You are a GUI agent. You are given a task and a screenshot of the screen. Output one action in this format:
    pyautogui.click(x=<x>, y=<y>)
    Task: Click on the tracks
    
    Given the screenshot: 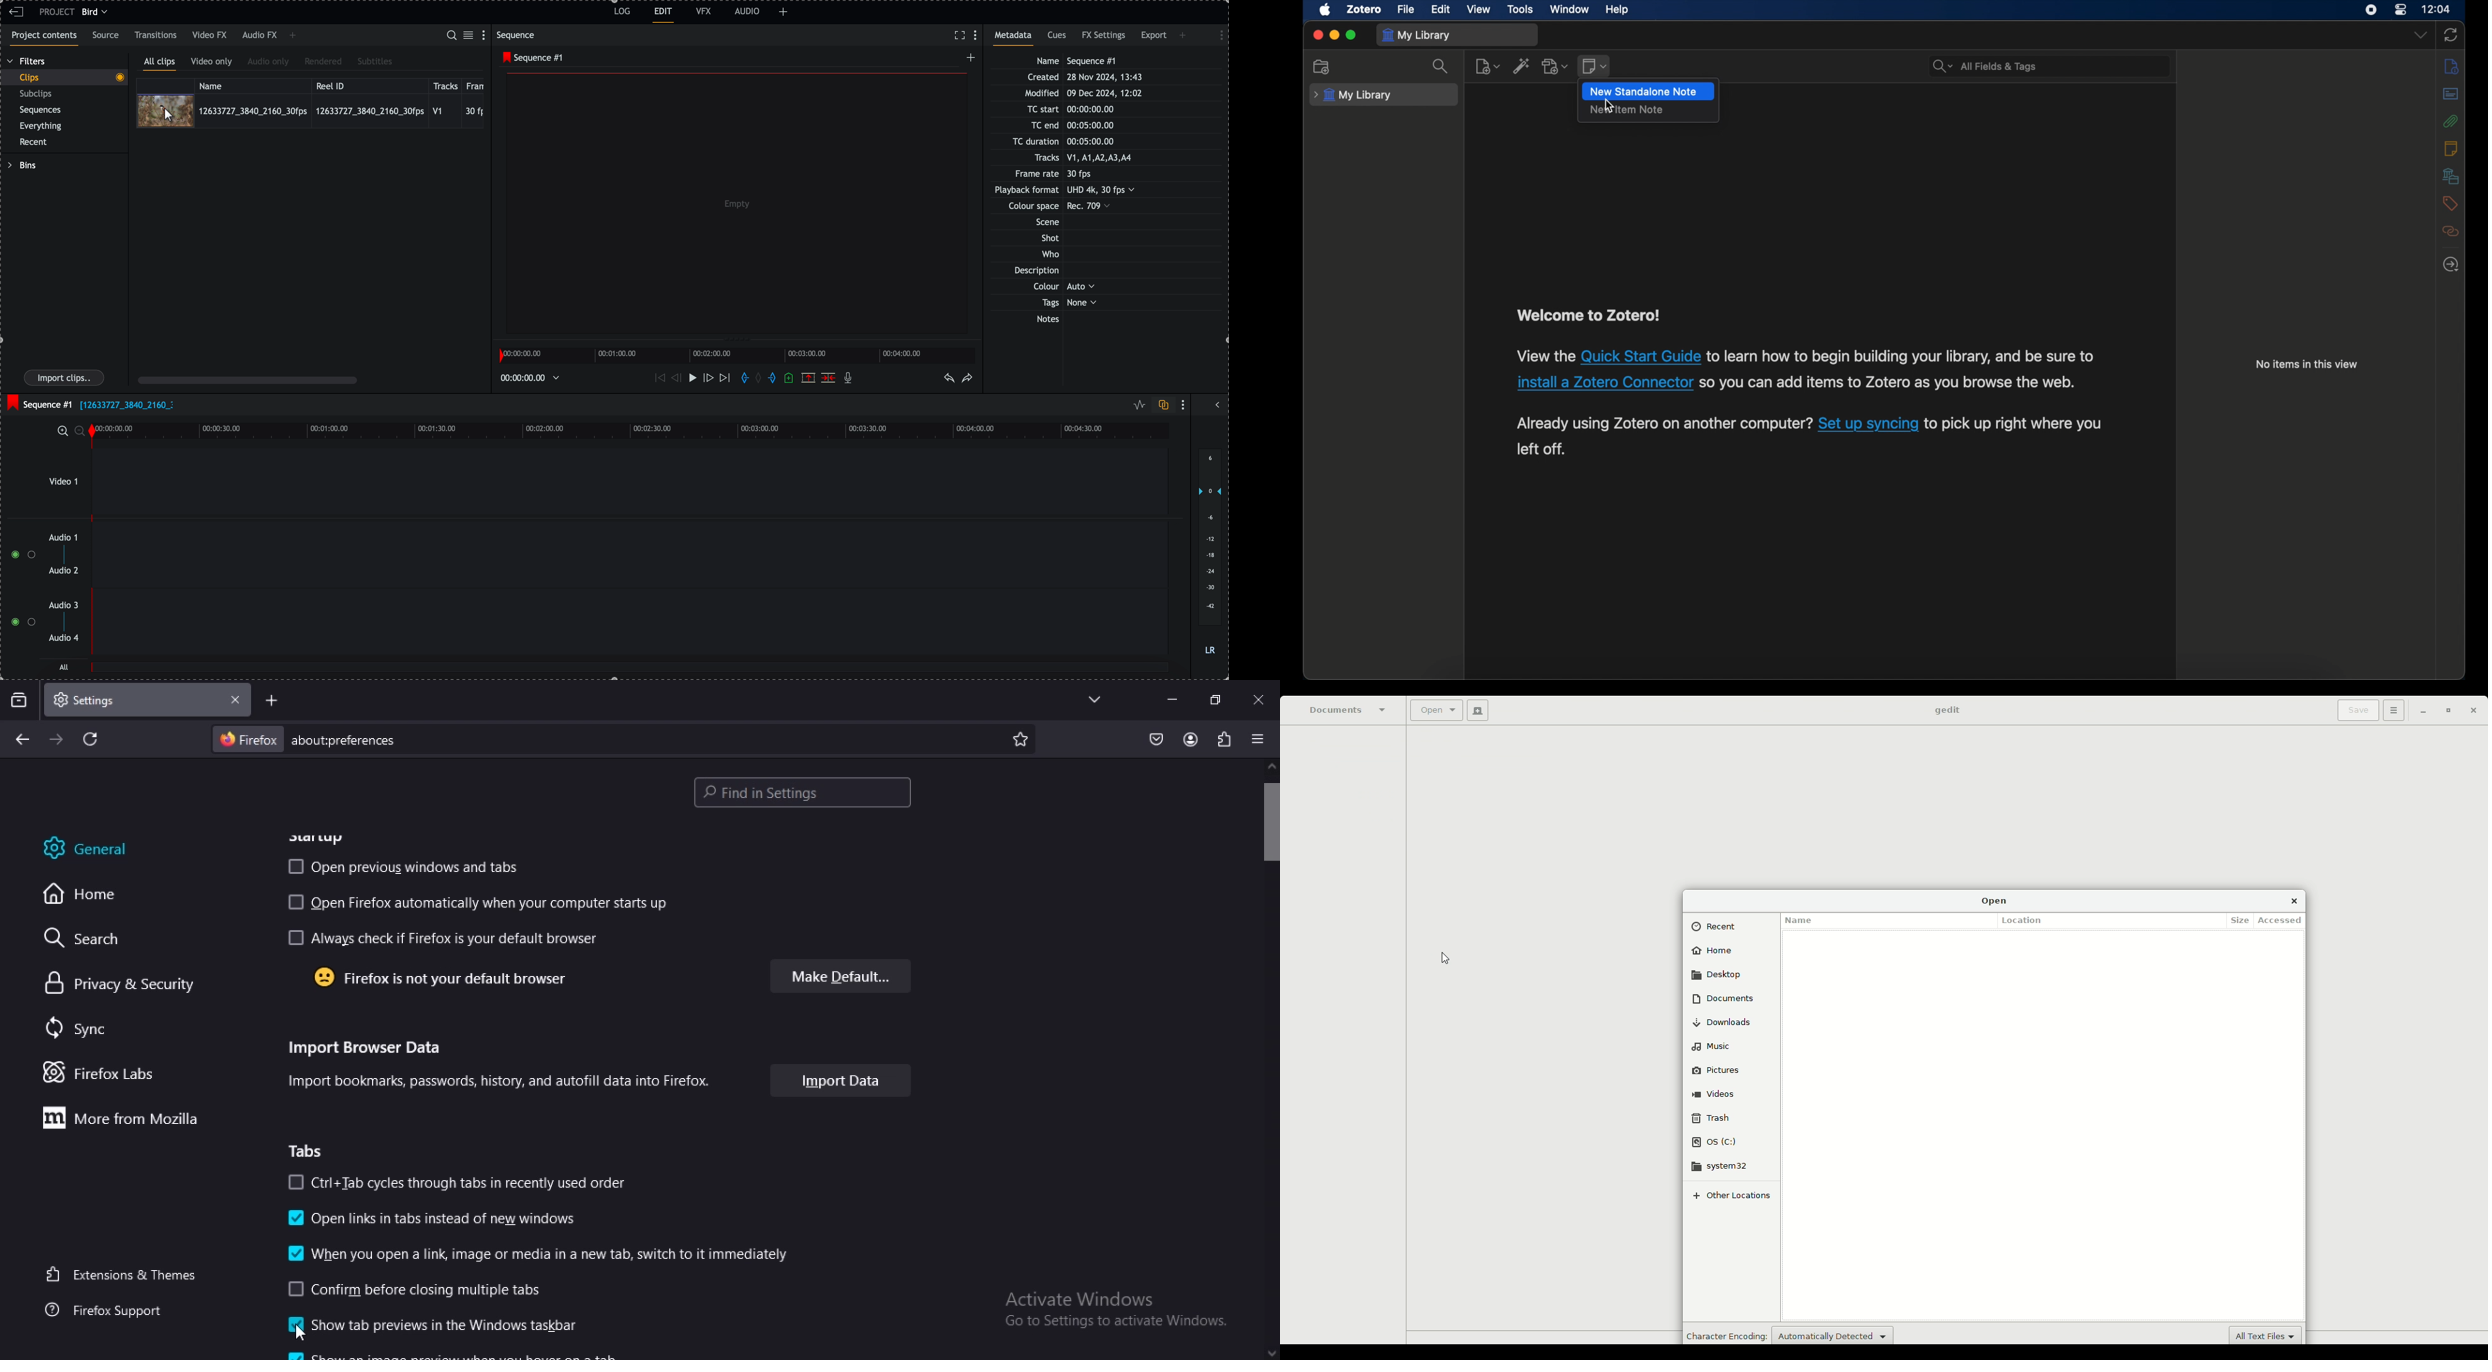 What is the action you would take?
    pyautogui.click(x=446, y=85)
    